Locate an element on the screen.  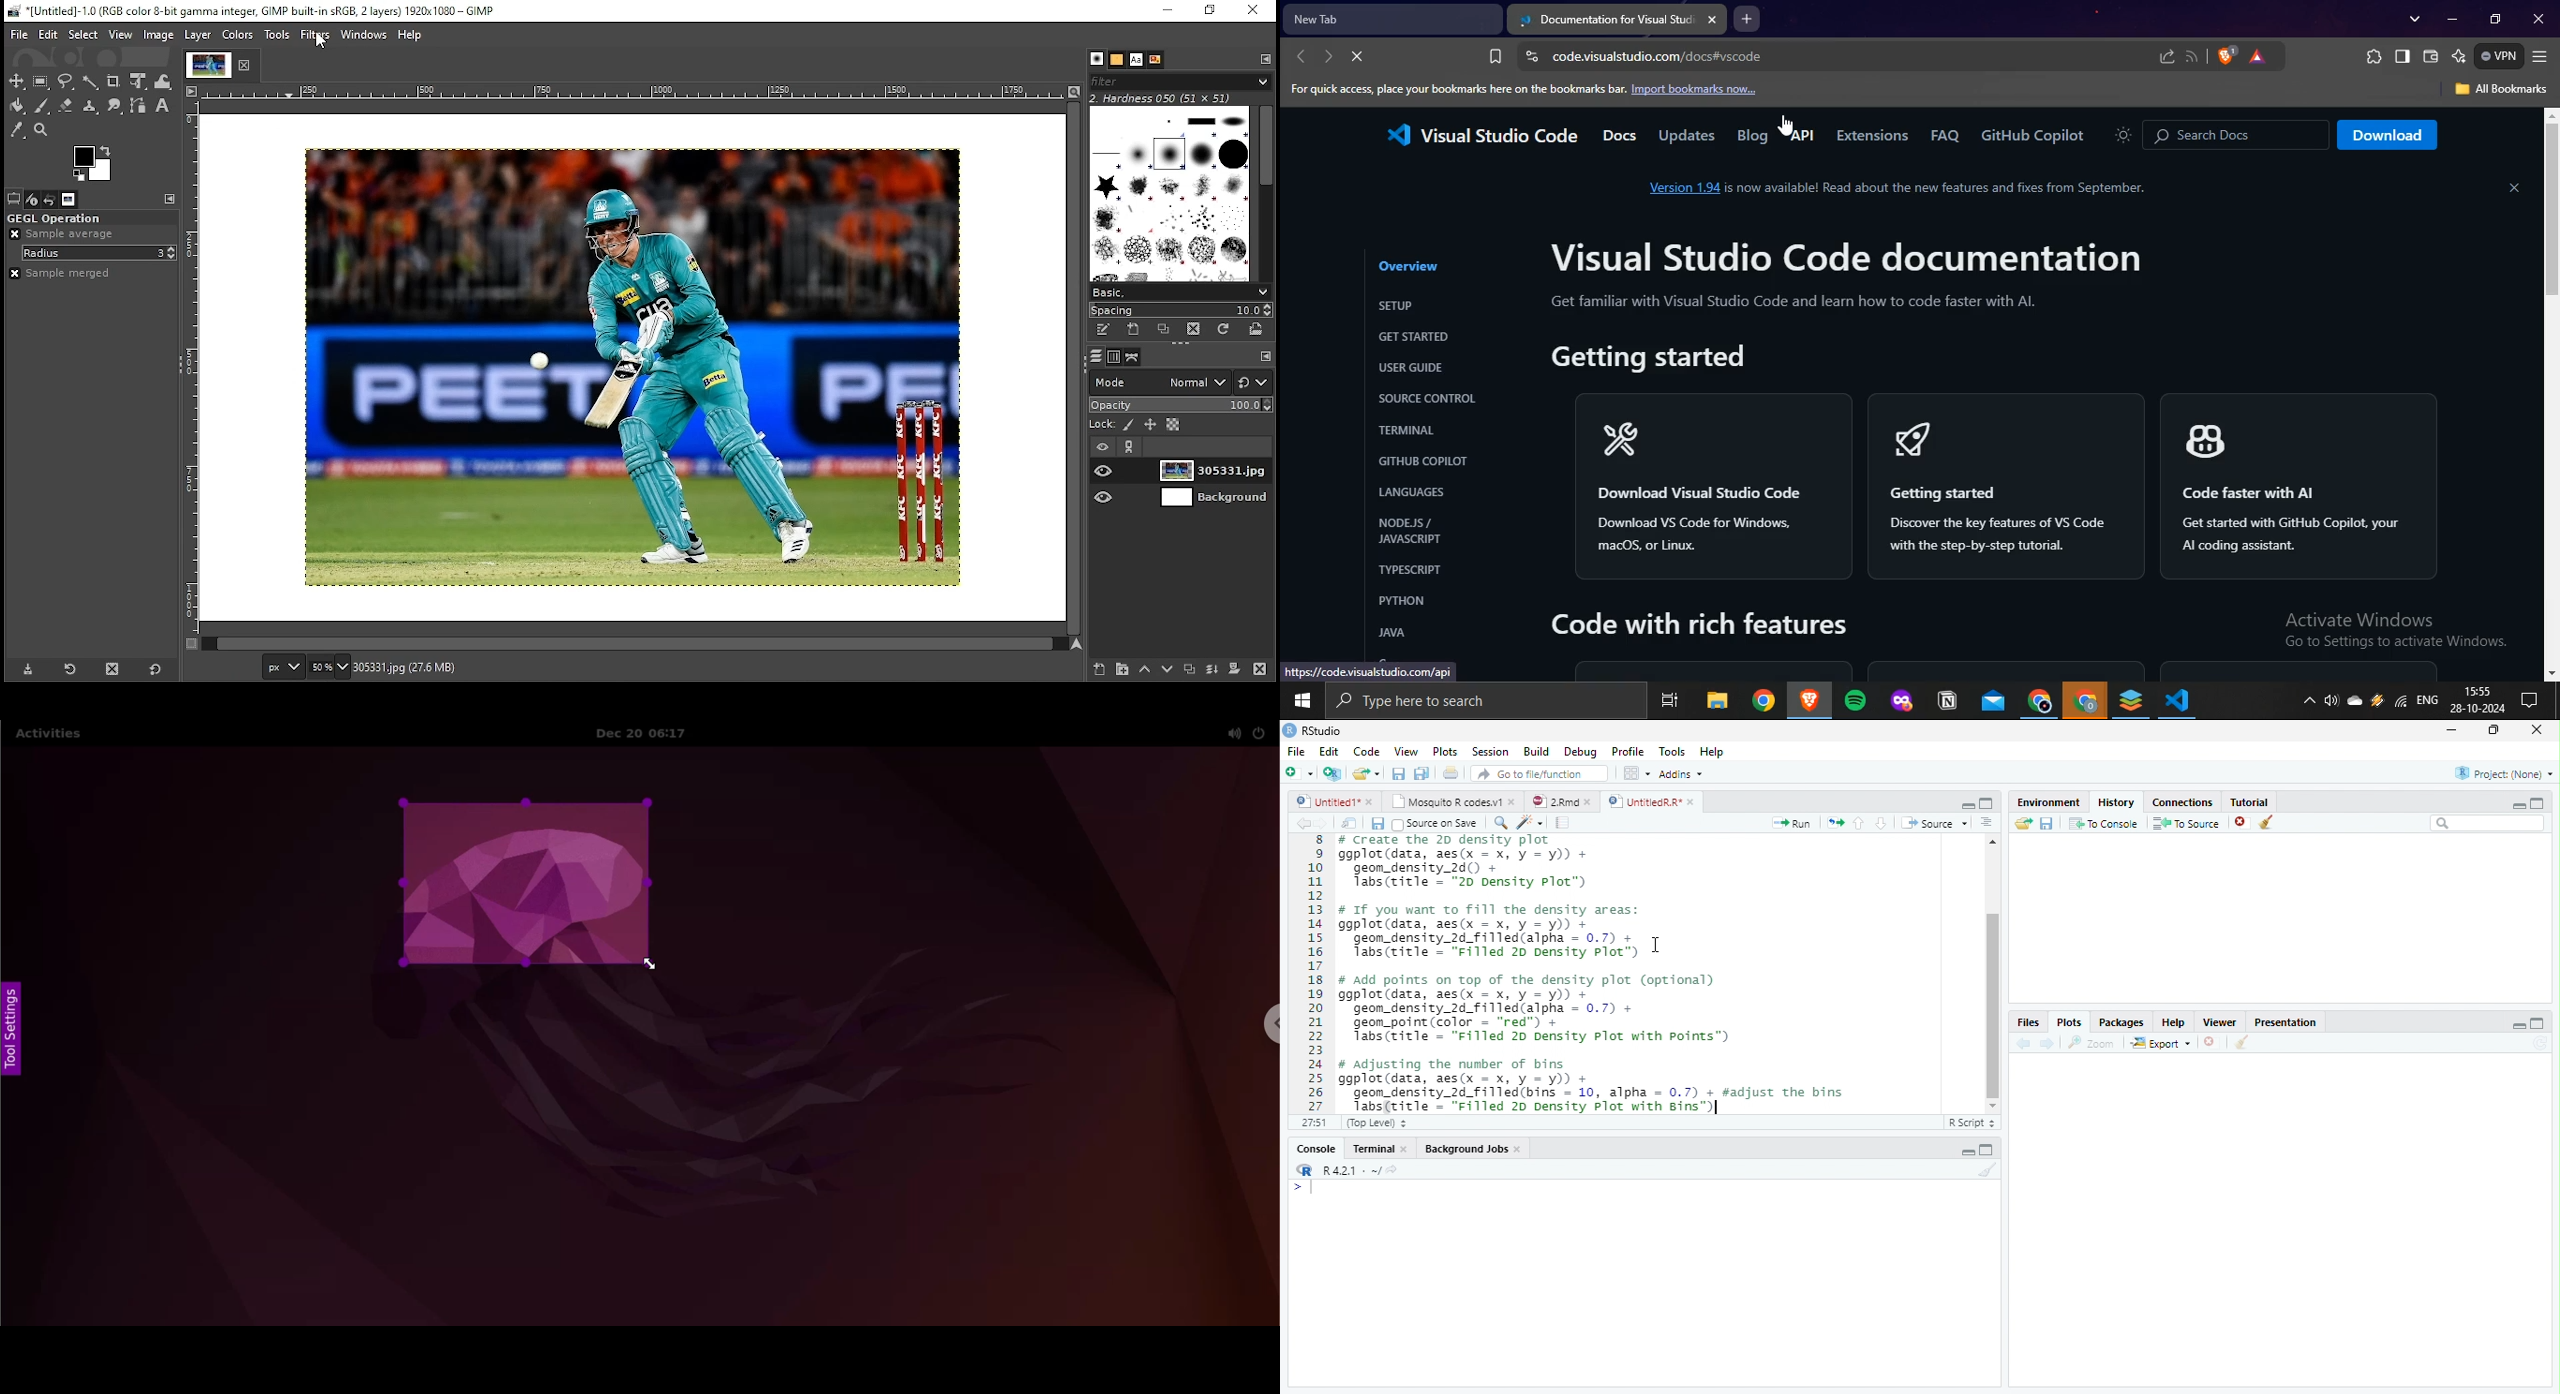
units is located at coordinates (283, 666).